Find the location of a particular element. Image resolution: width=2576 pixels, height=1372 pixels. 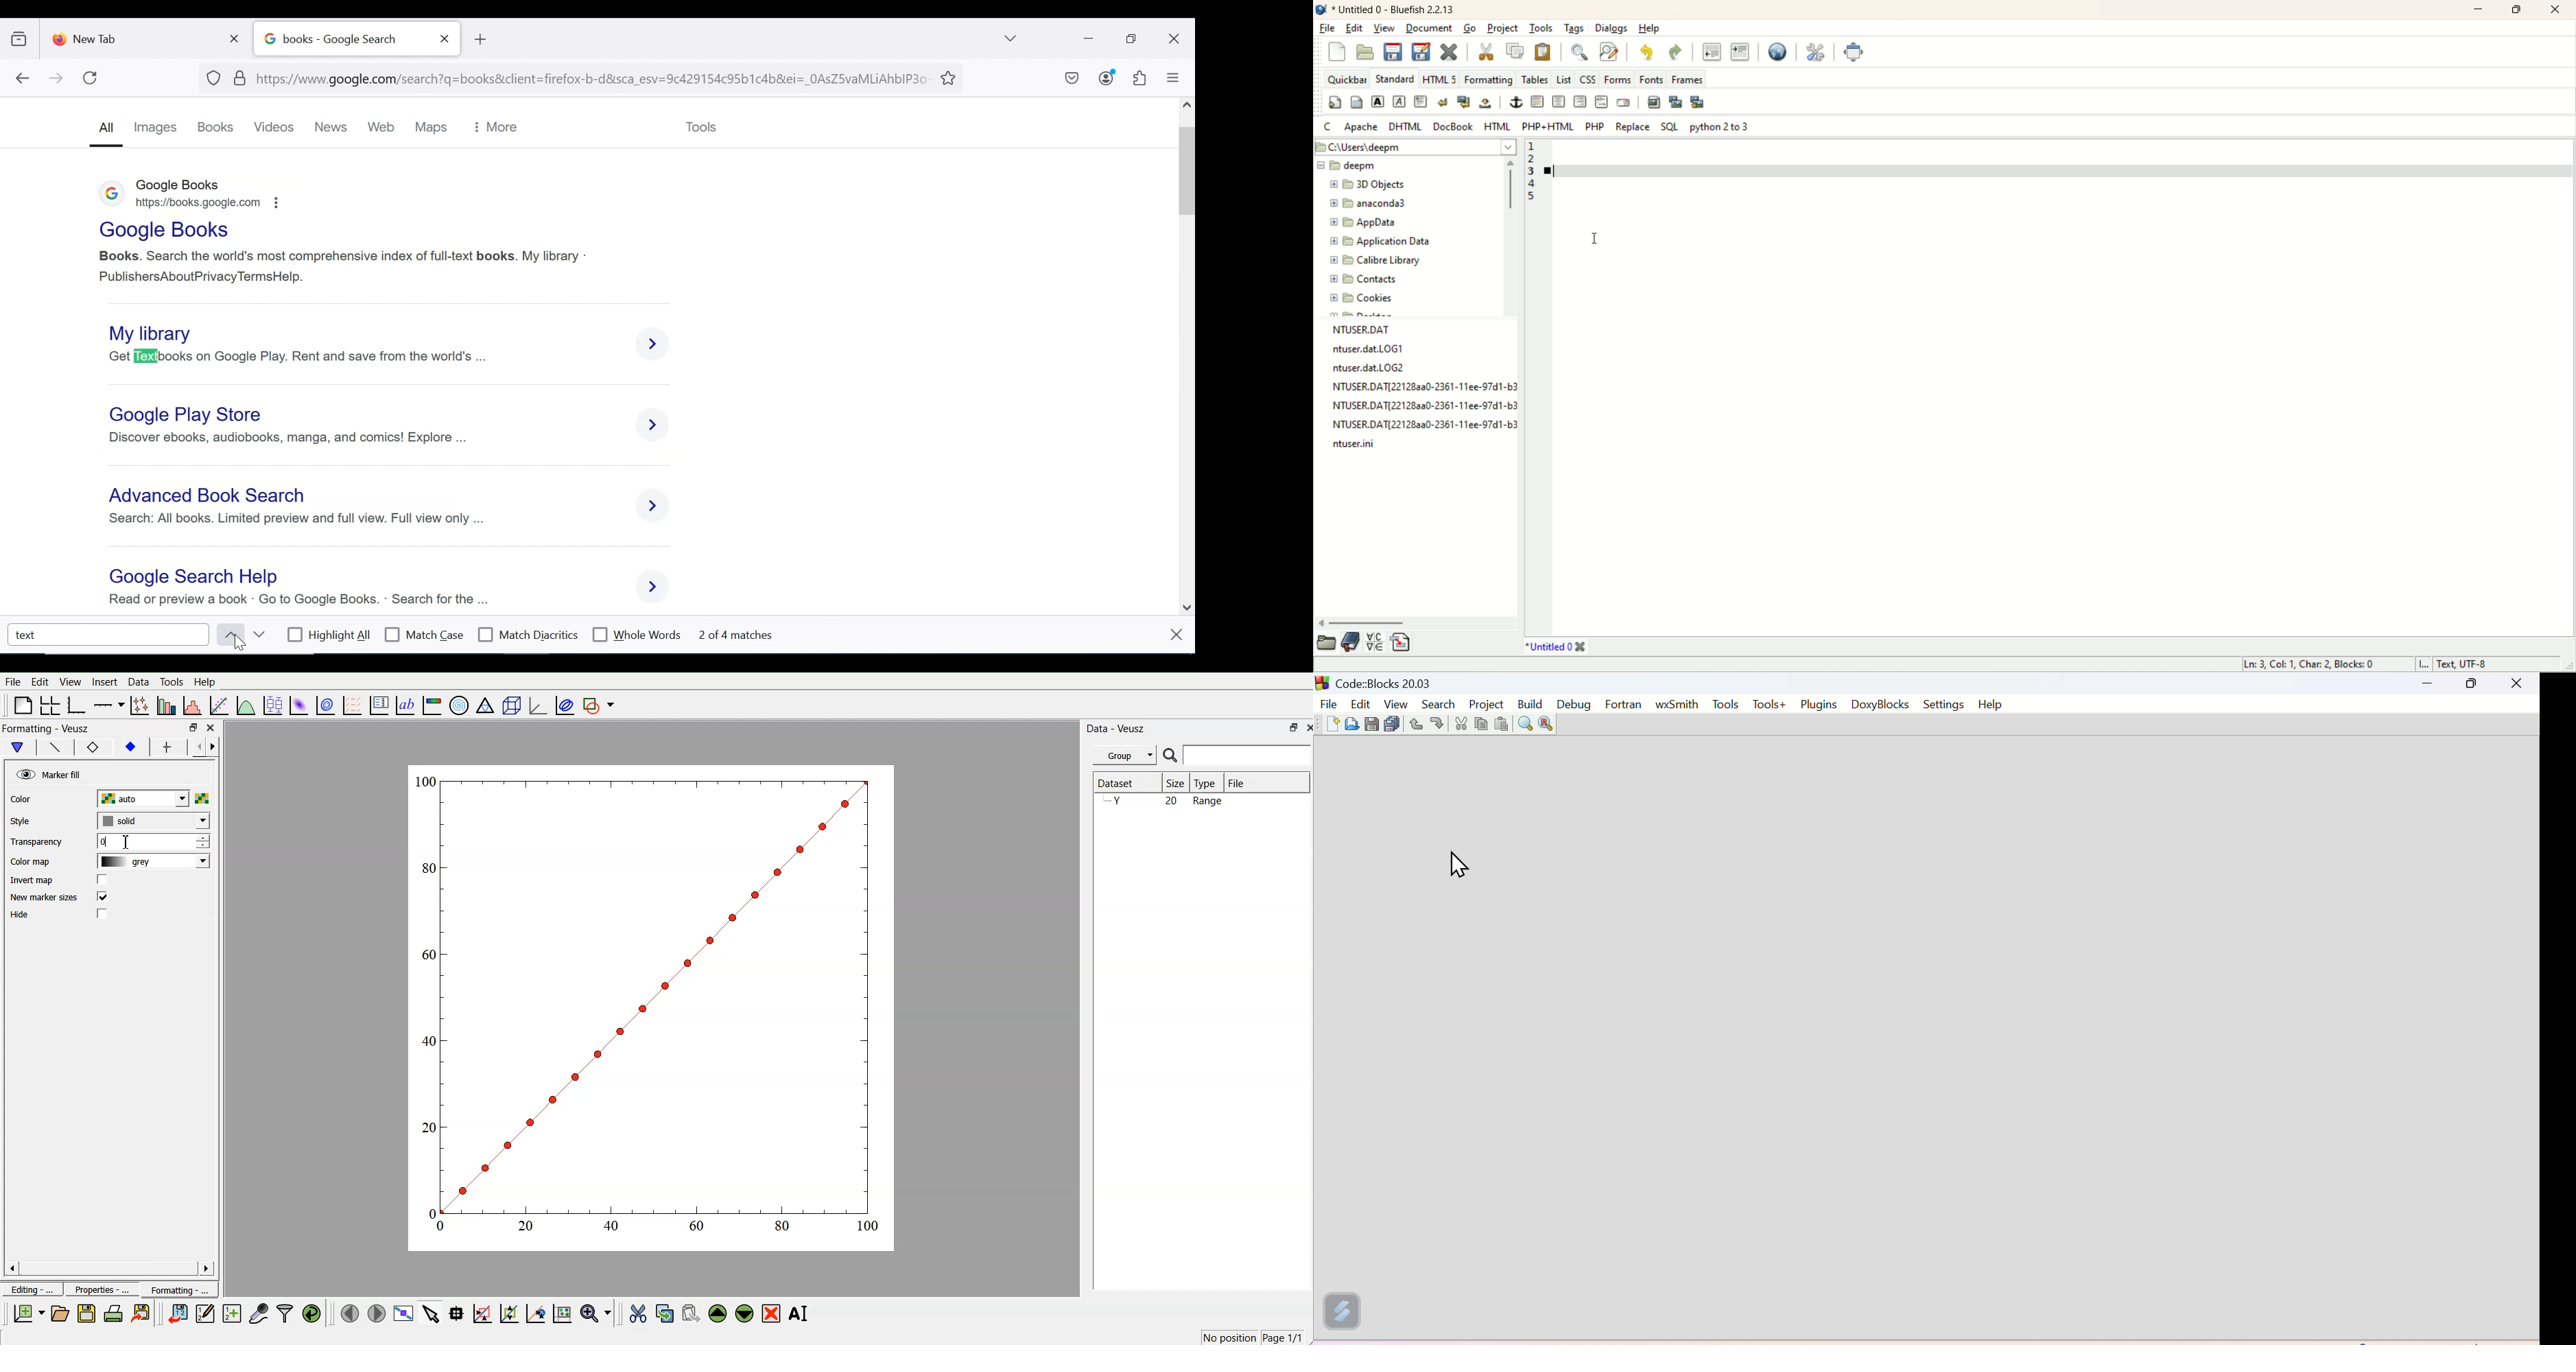

checkbox is located at coordinates (102, 898).